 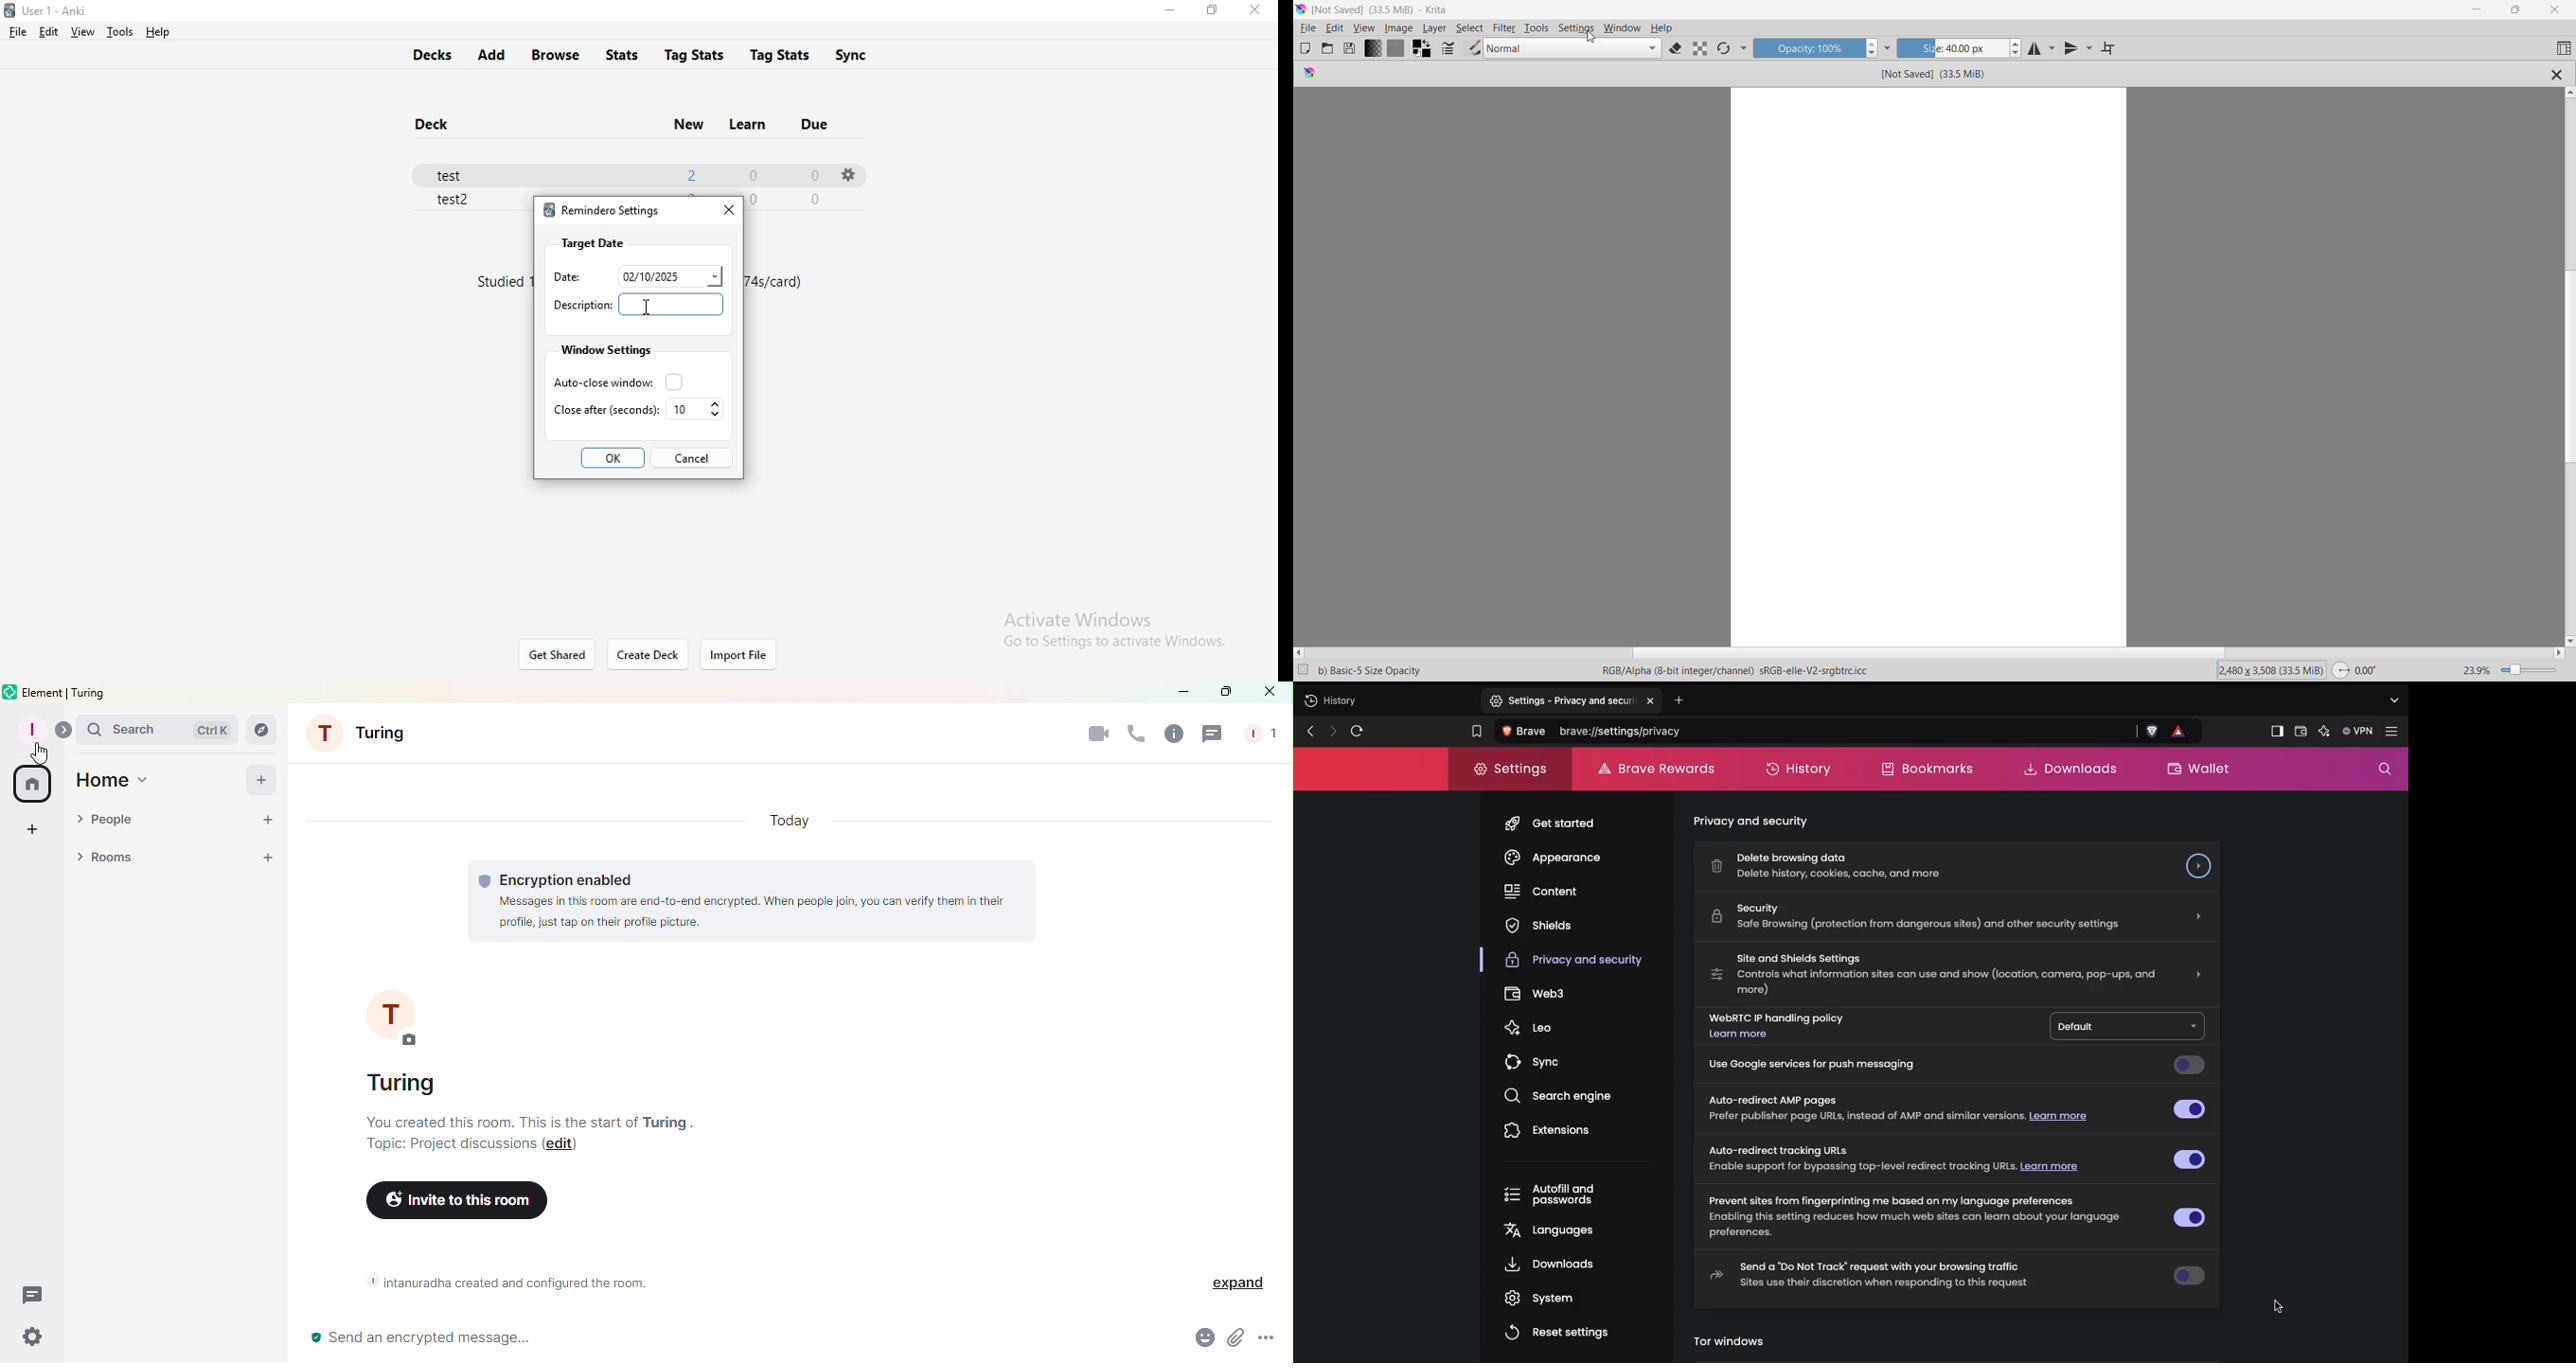 What do you see at coordinates (18, 32) in the screenshot?
I see `file` at bounding box center [18, 32].